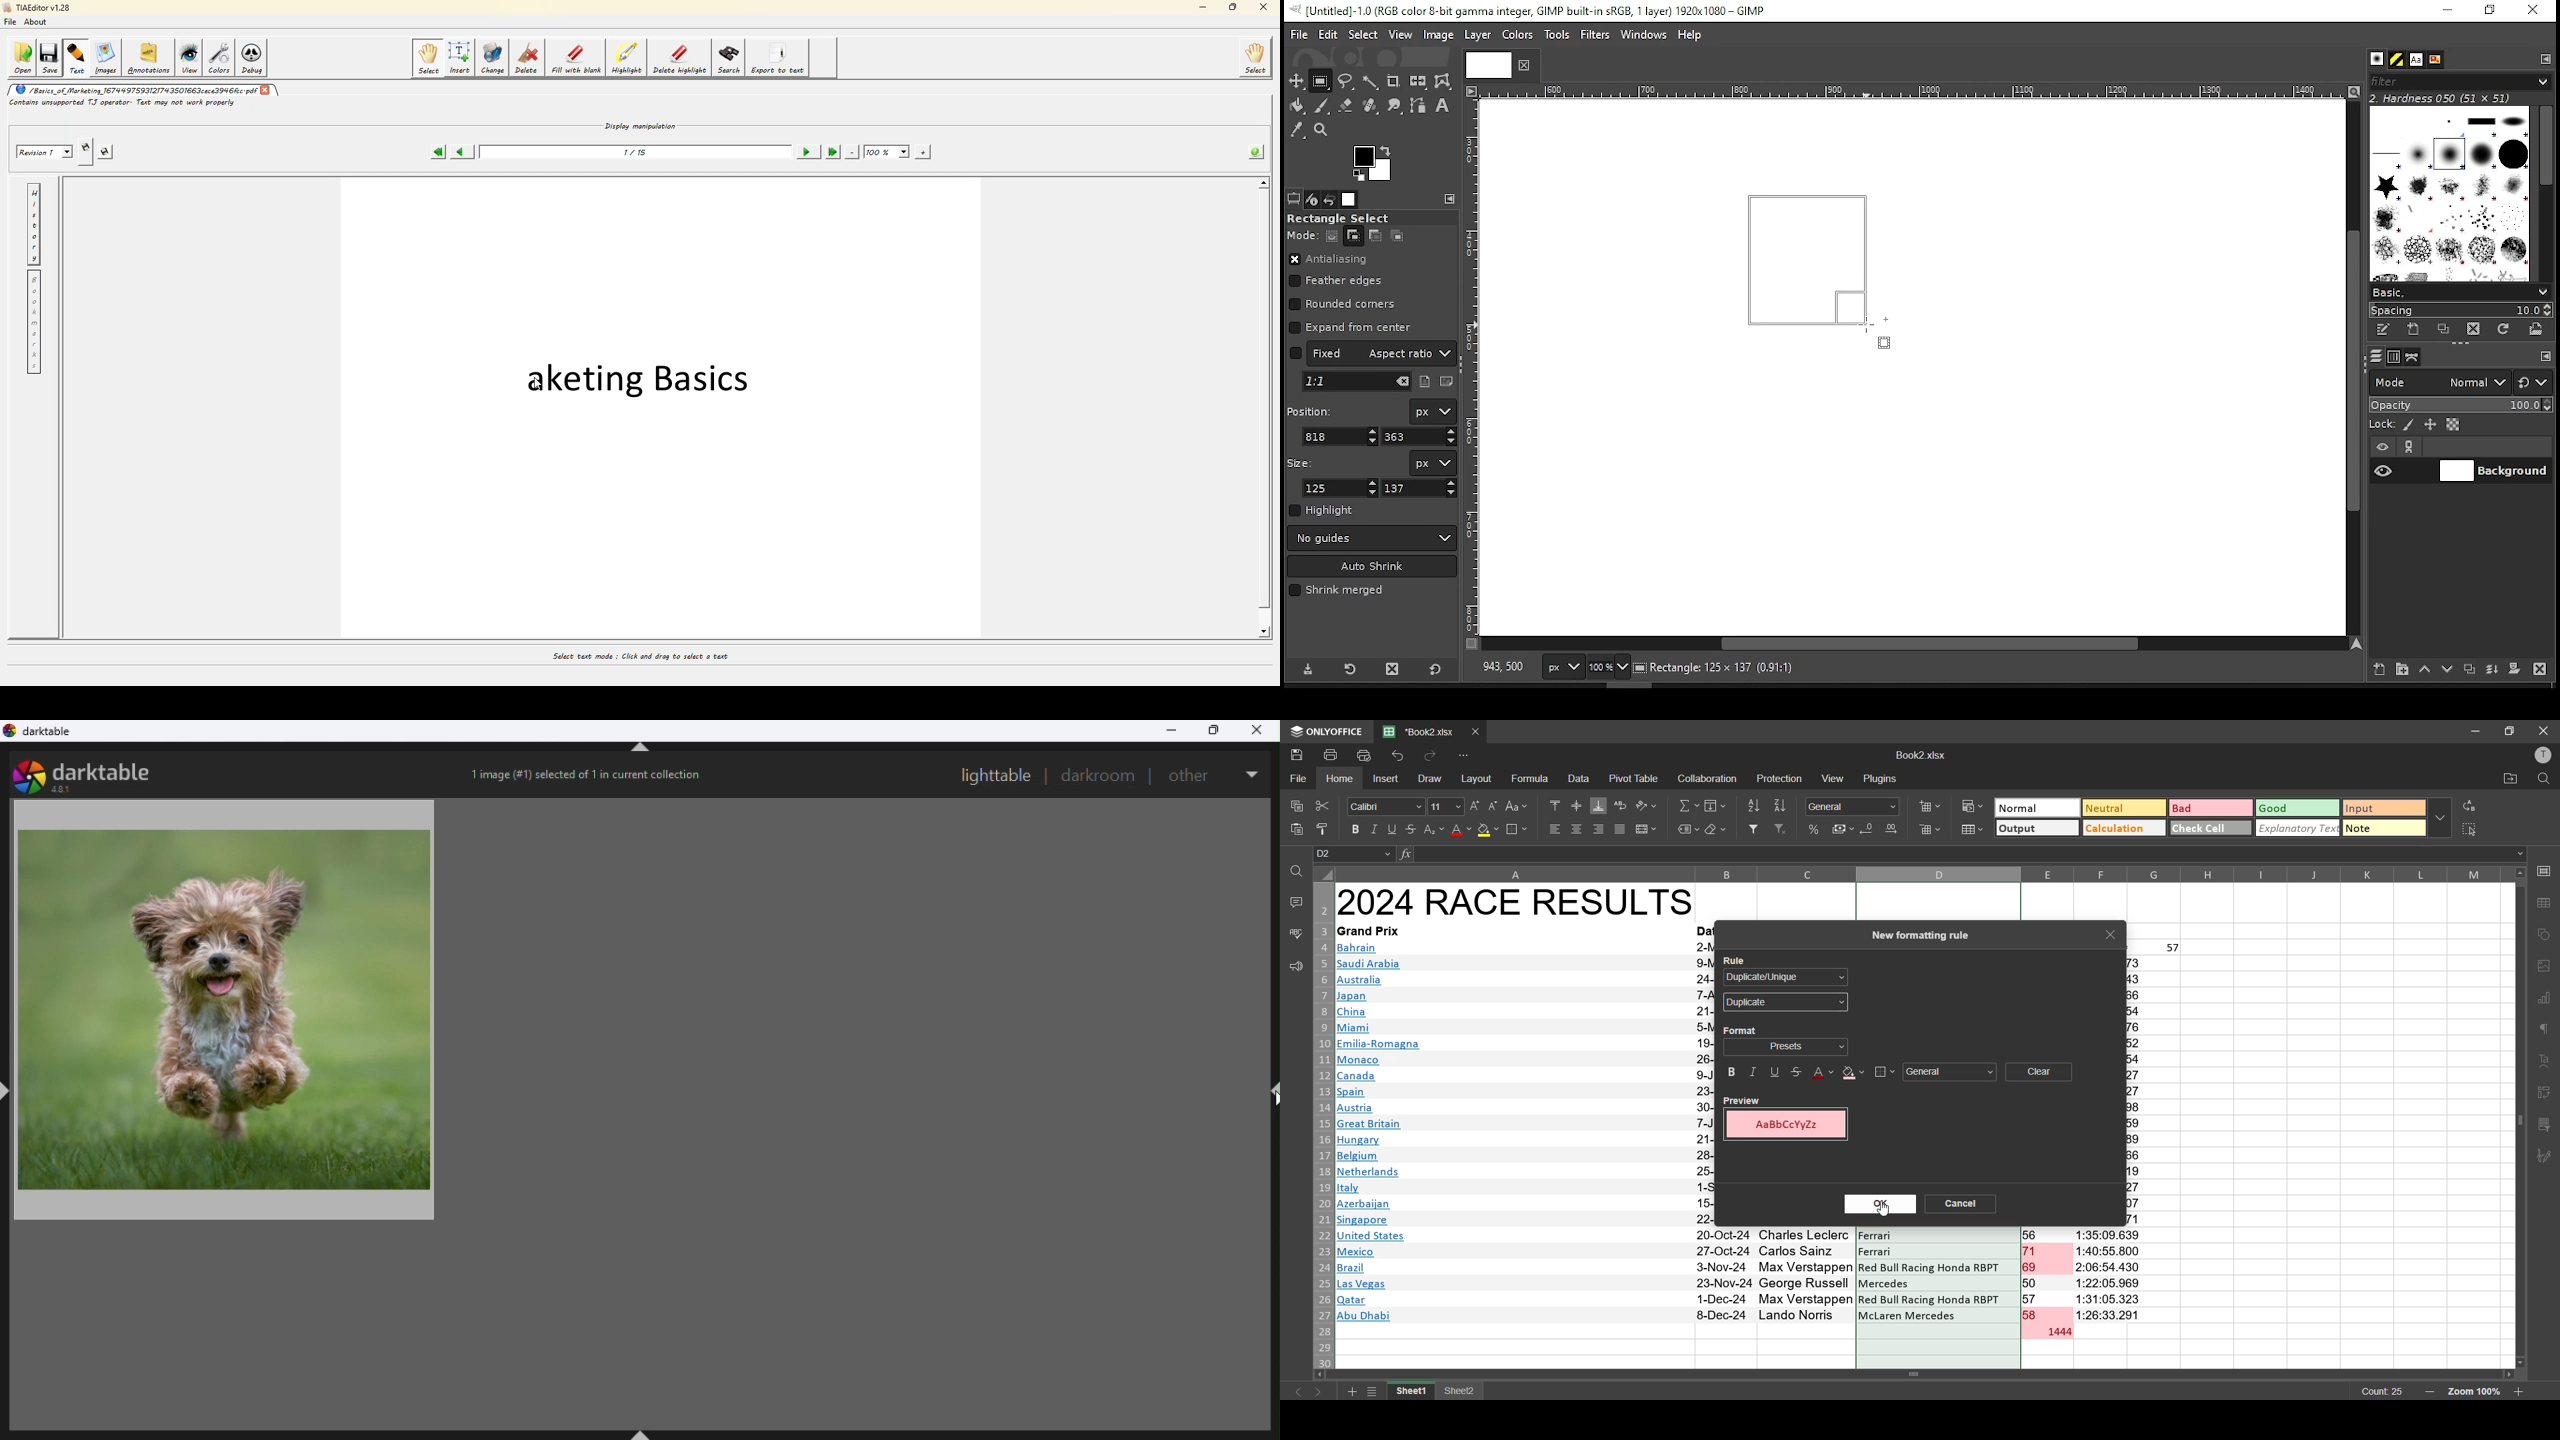 This screenshot has width=2576, height=1456. I want to click on fields, so click(1717, 805).